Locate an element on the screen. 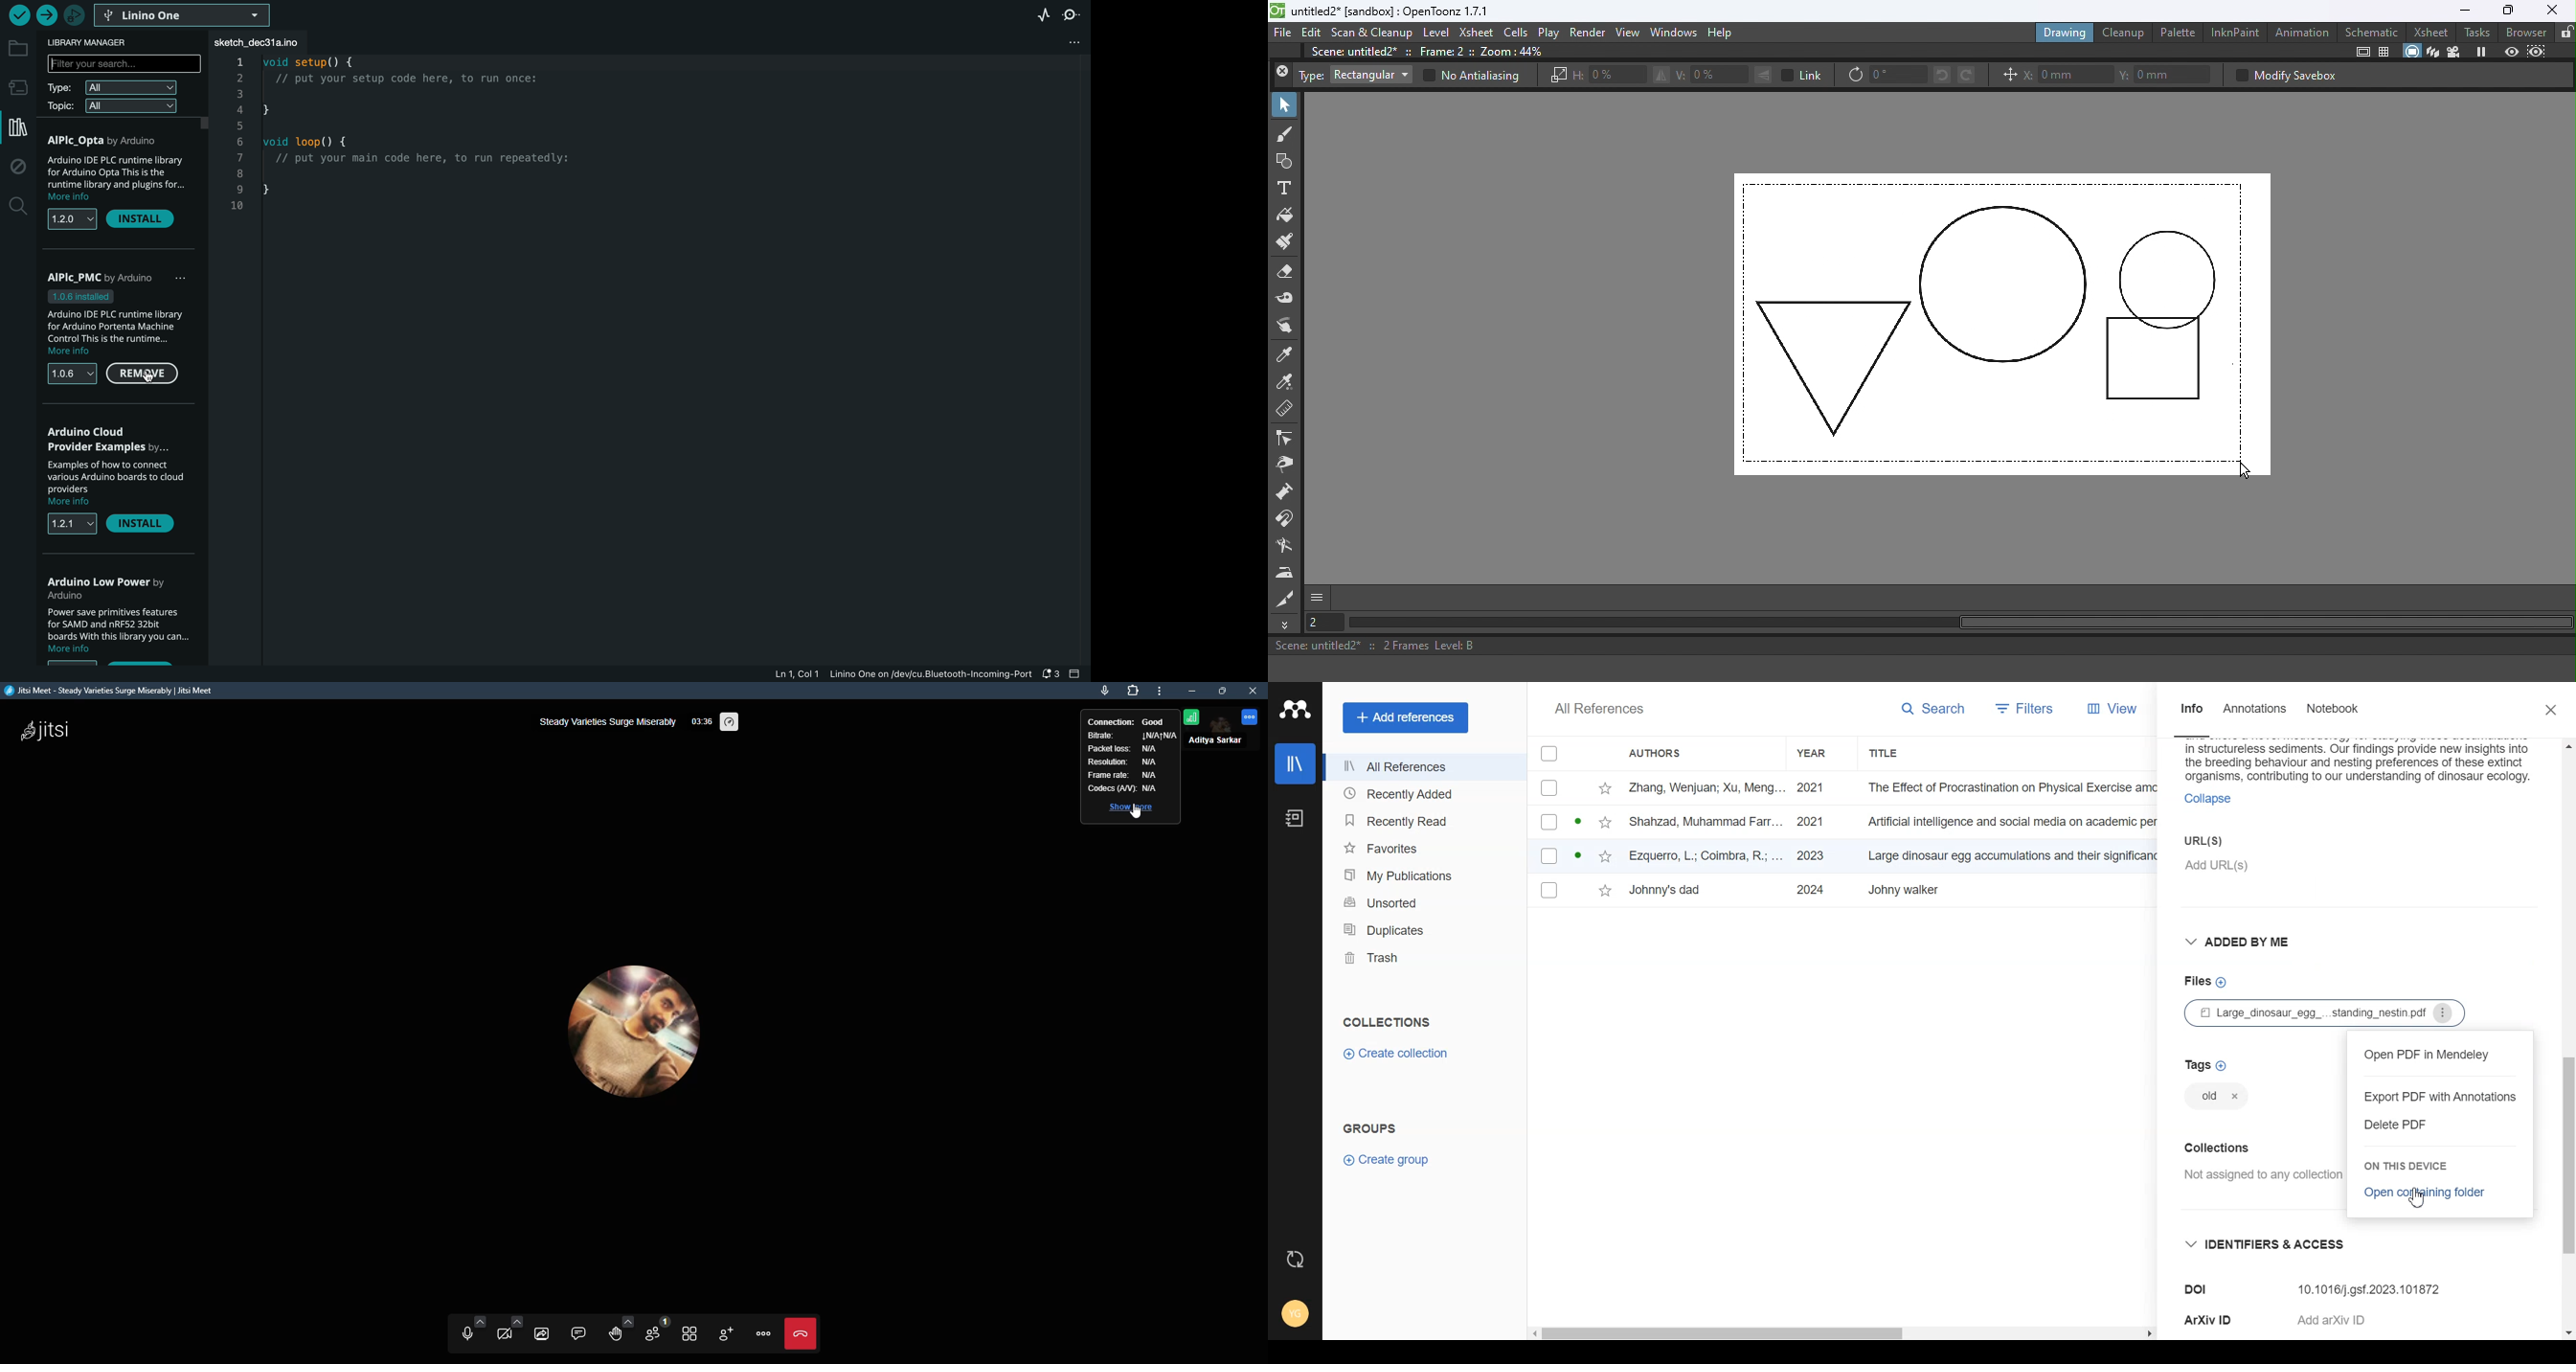 The image size is (2576, 1372). Help is located at coordinates (1729, 32).